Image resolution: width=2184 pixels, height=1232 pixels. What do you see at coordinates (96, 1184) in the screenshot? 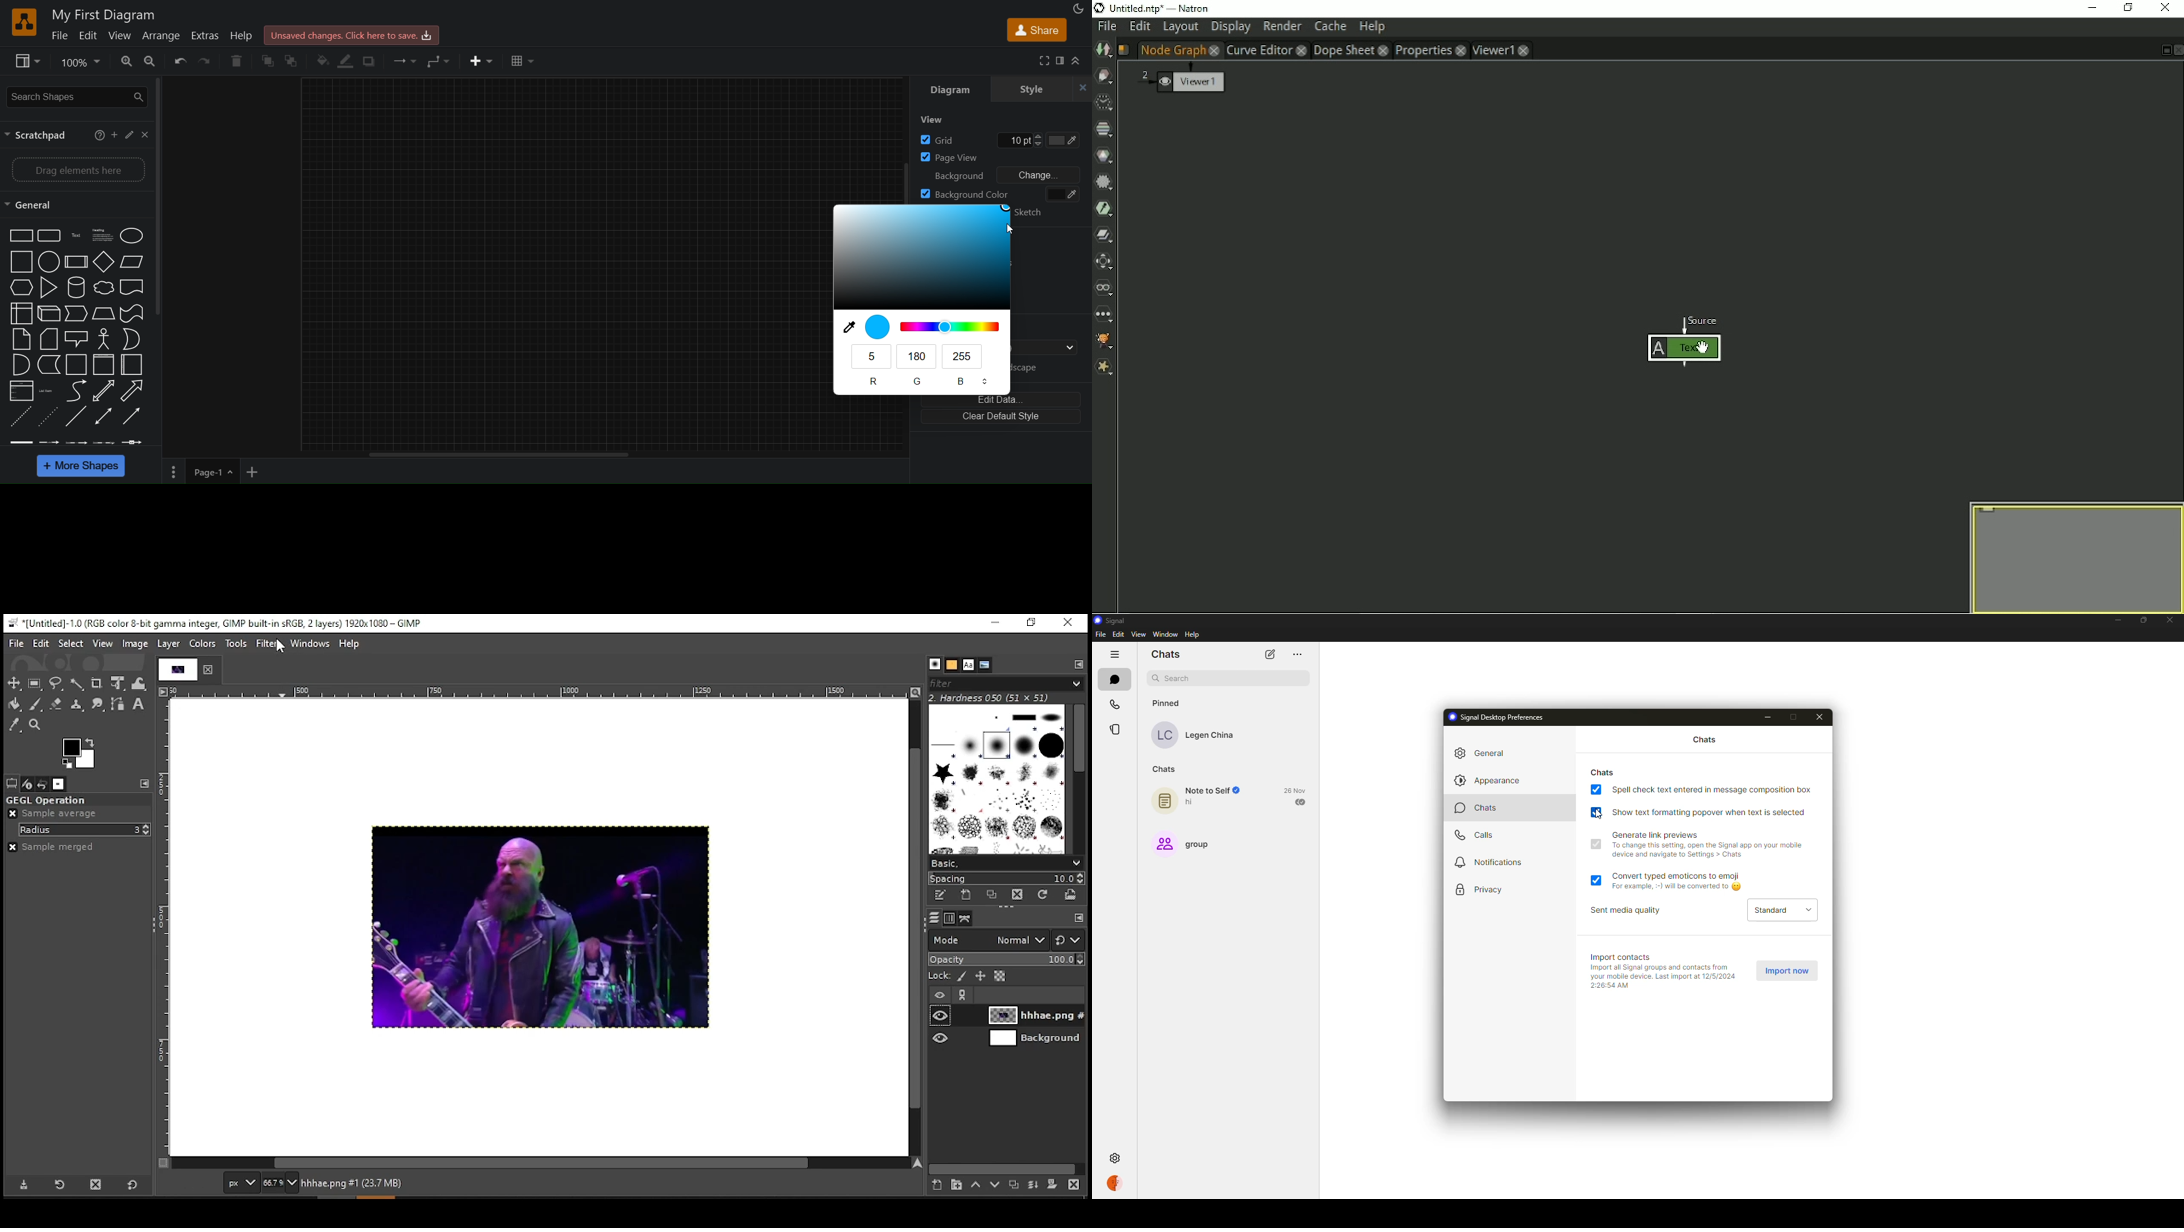
I see `delete tool preset` at bounding box center [96, 1184].